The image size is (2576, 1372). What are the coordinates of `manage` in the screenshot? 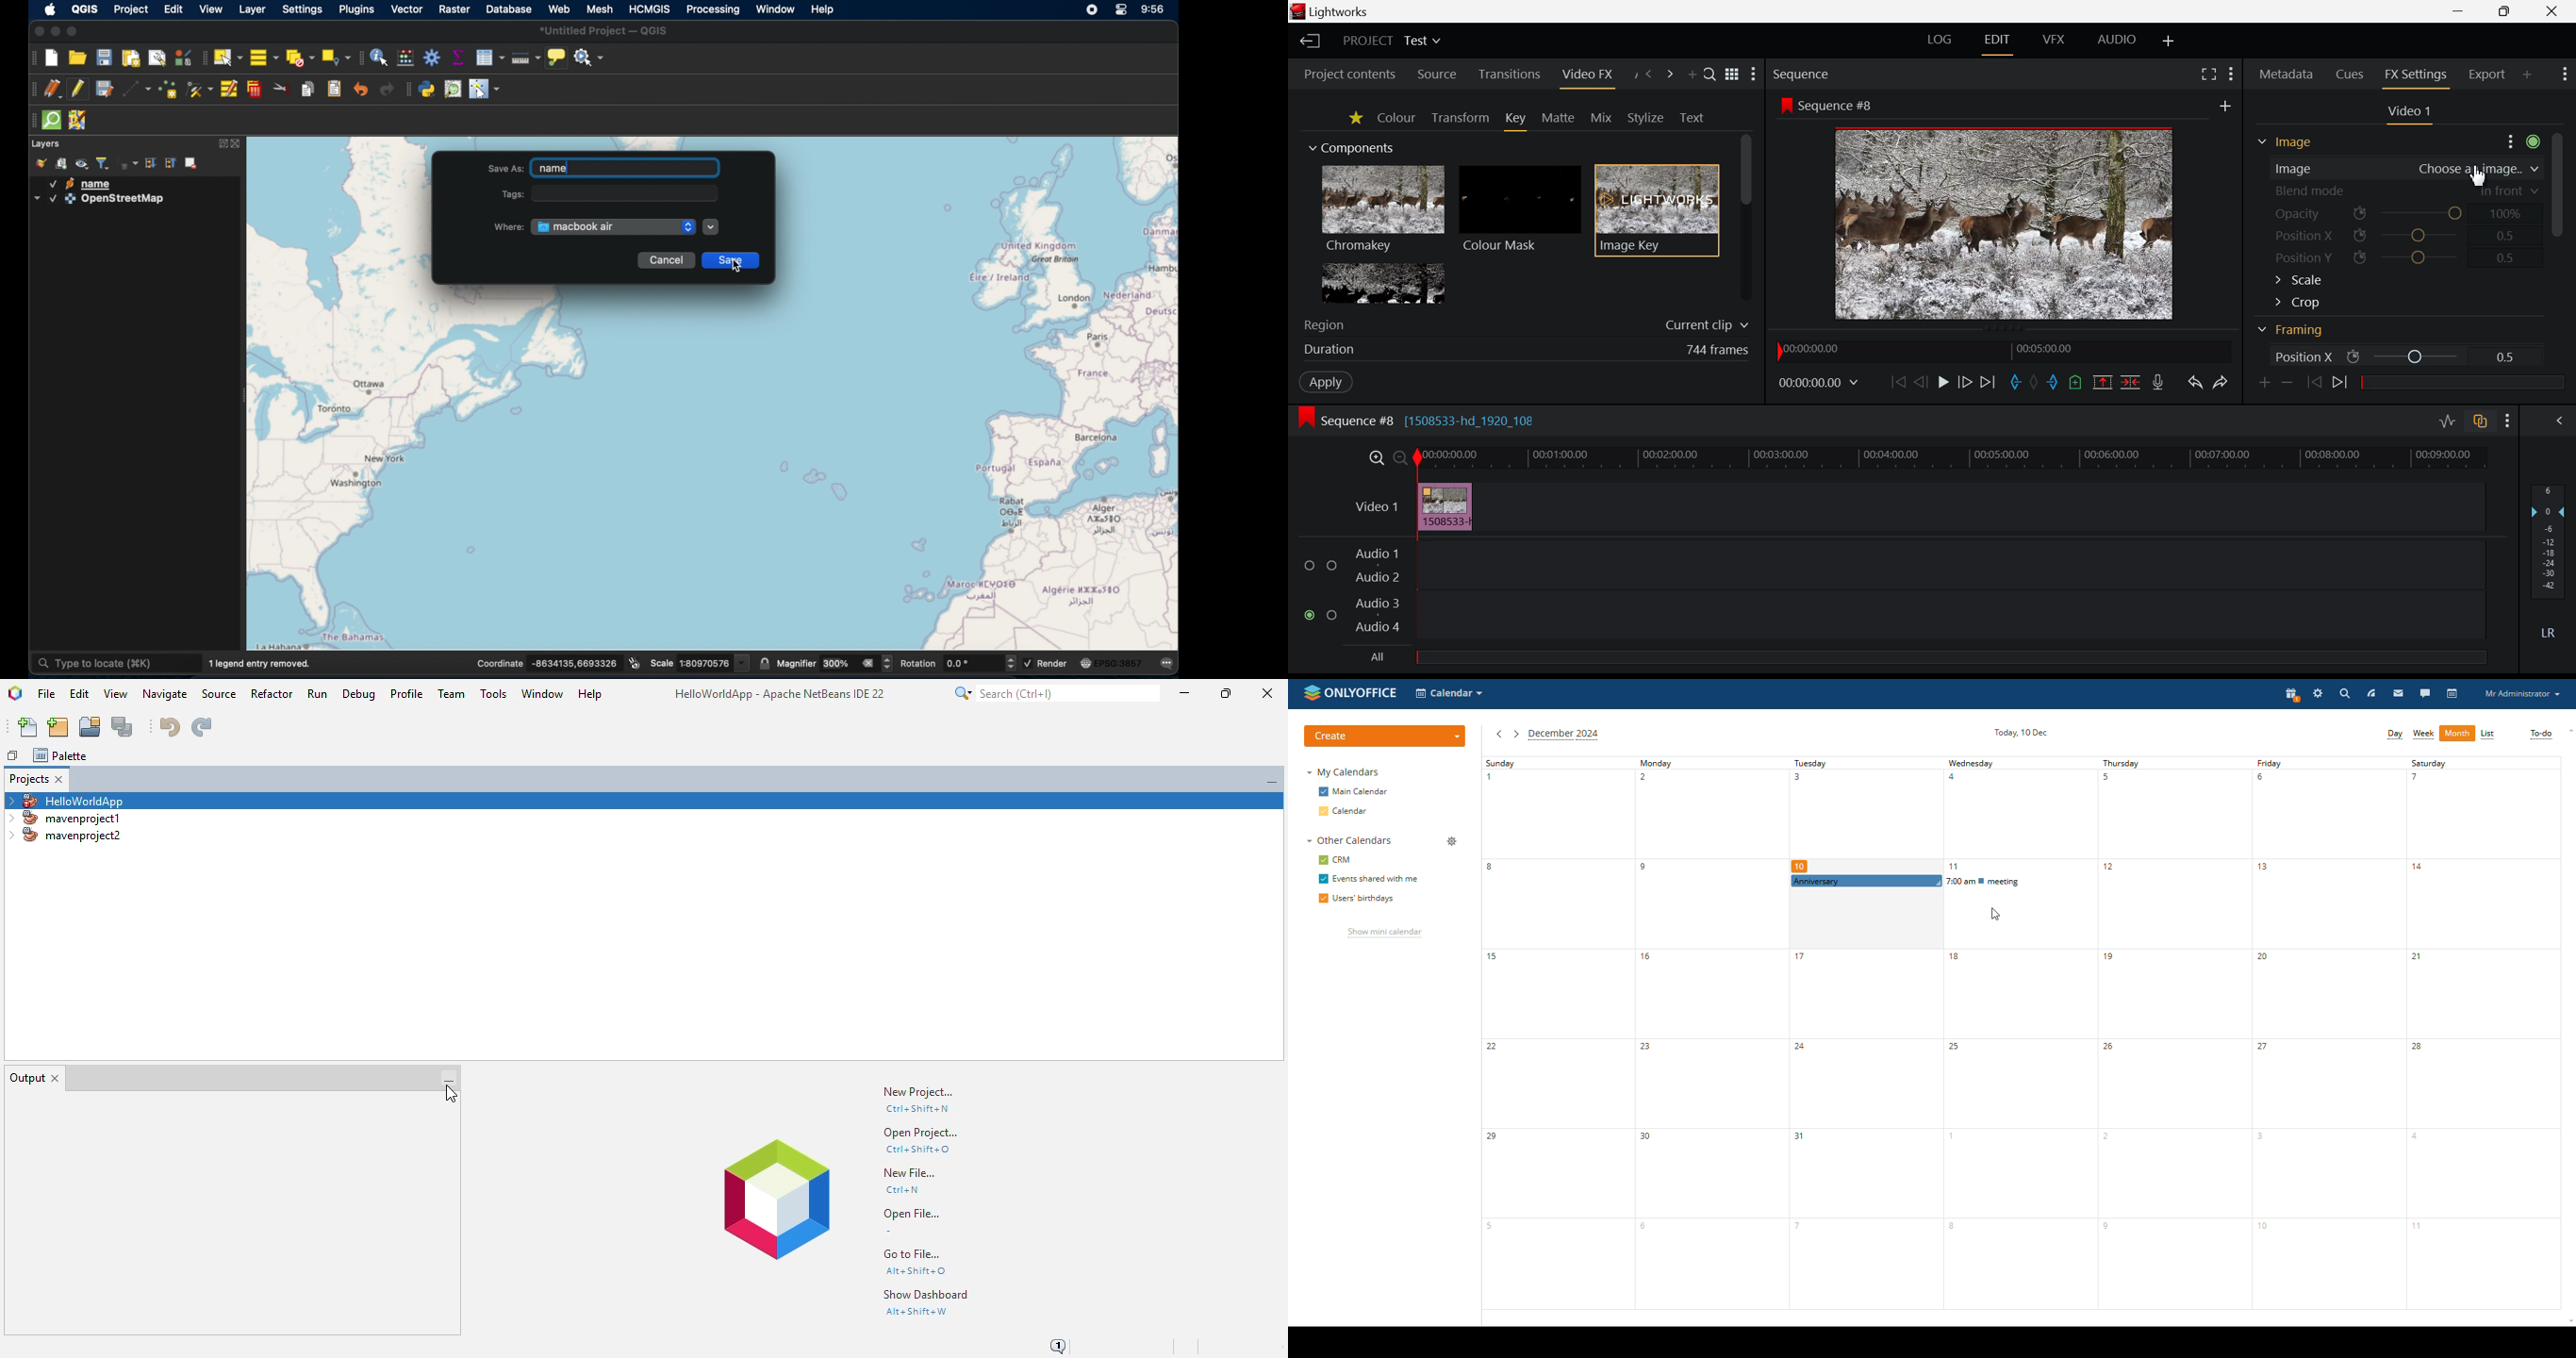 It's located at (1451, 841).